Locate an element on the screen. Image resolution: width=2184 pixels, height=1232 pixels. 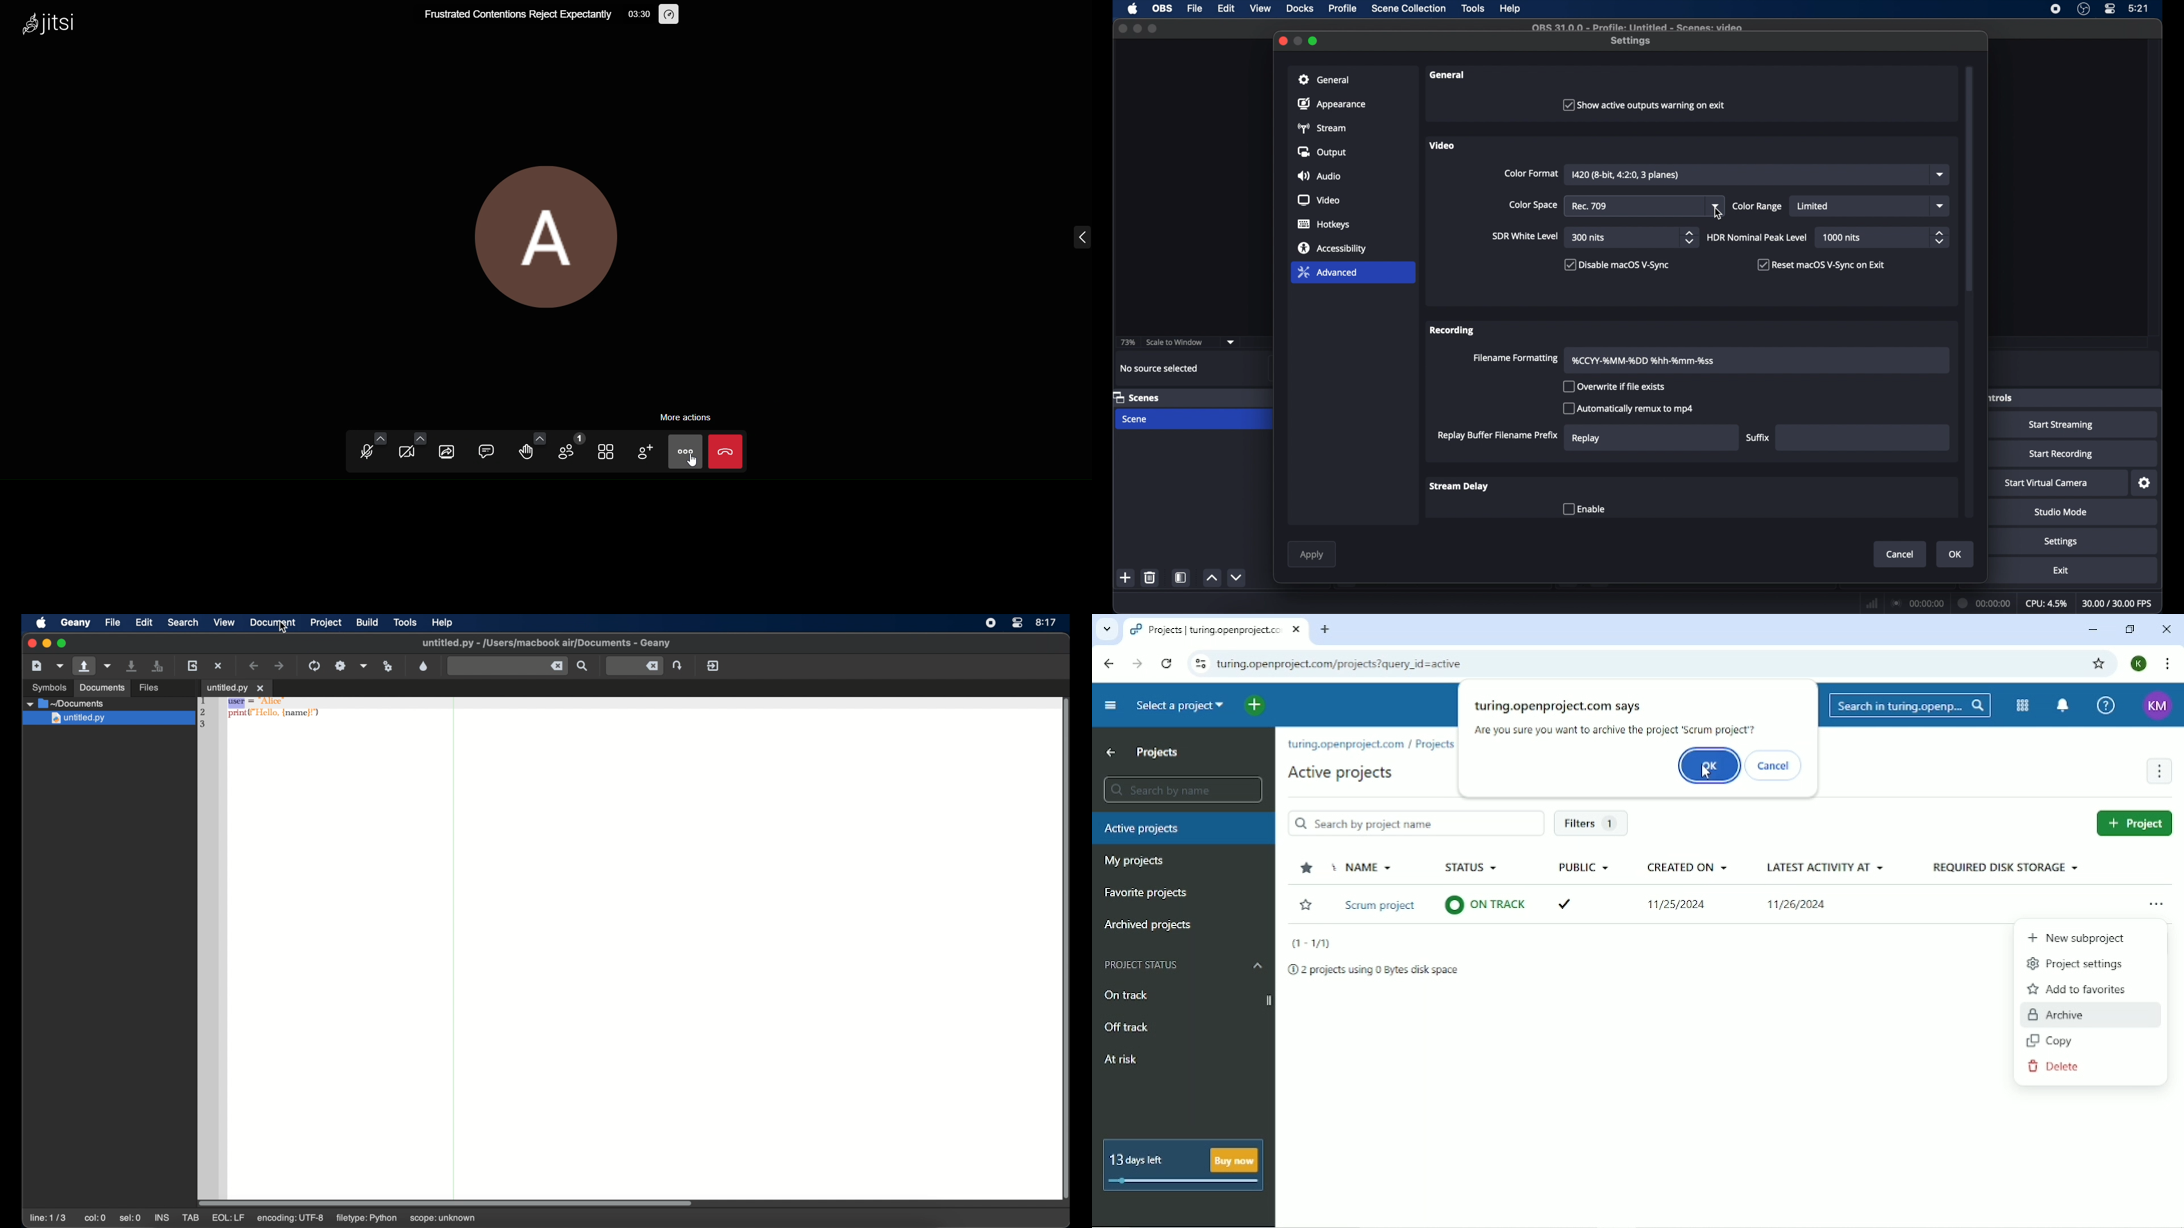
Sort by favorite is located at coordinates (1308, 868).